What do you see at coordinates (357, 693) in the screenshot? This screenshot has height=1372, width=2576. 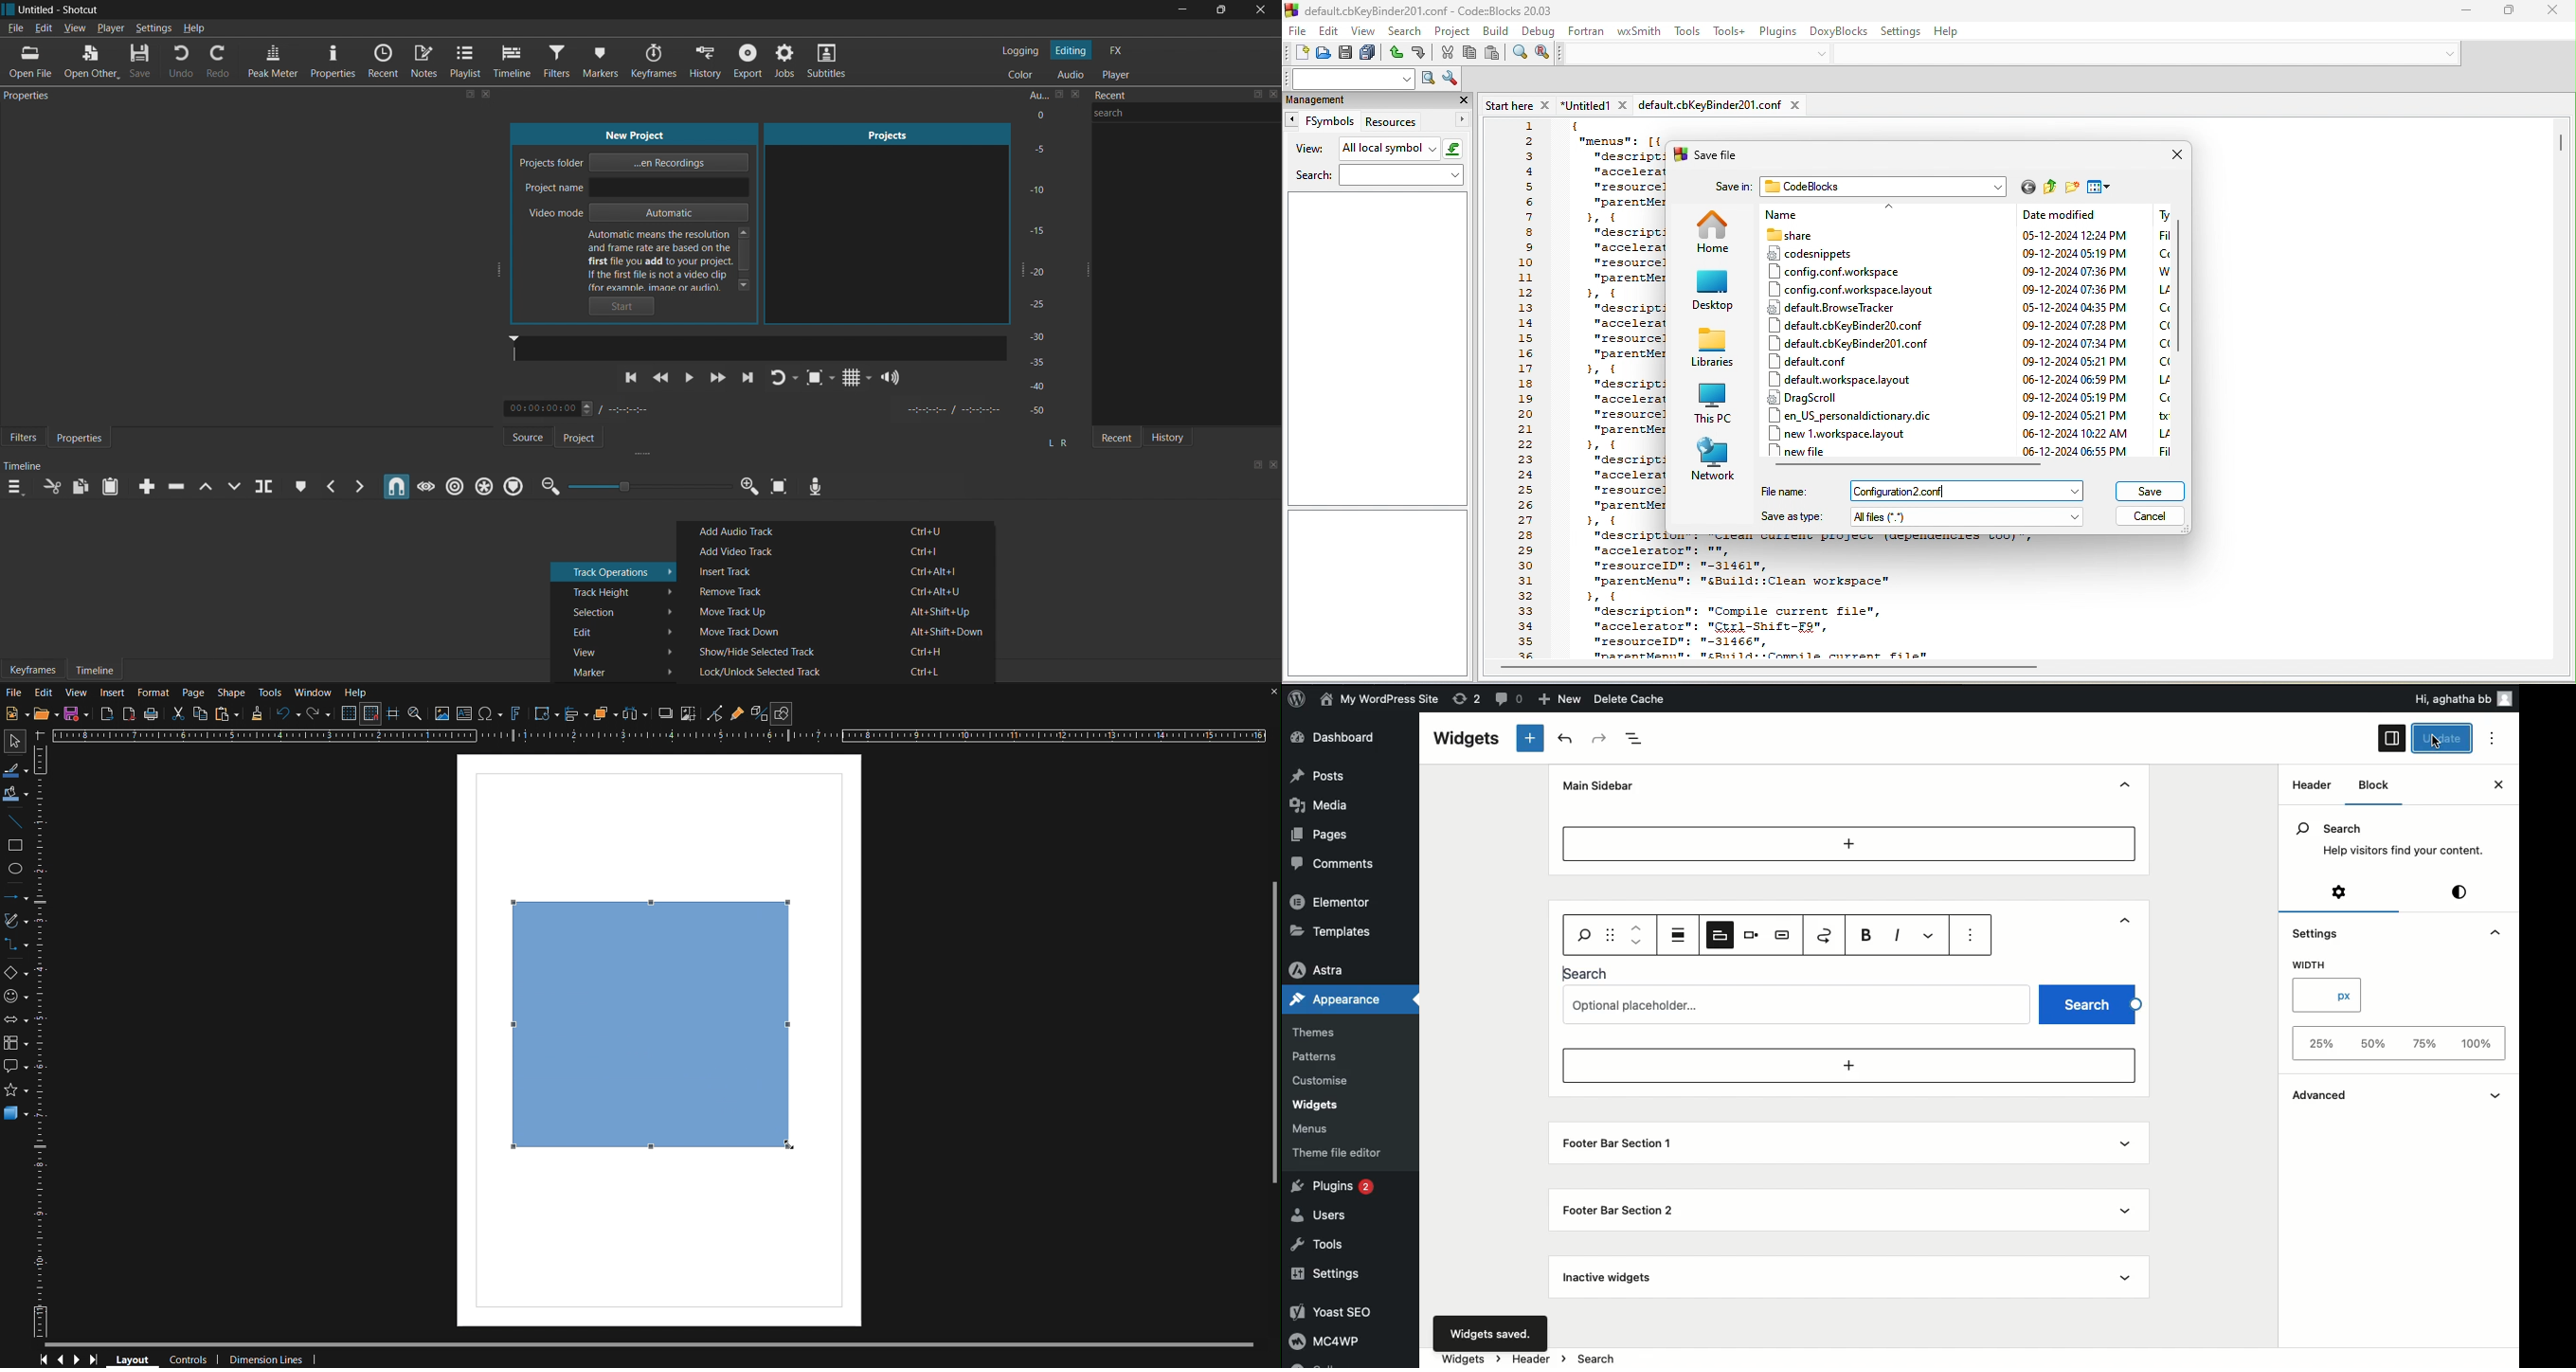 I see `Help` at bounding box center [357, 693].